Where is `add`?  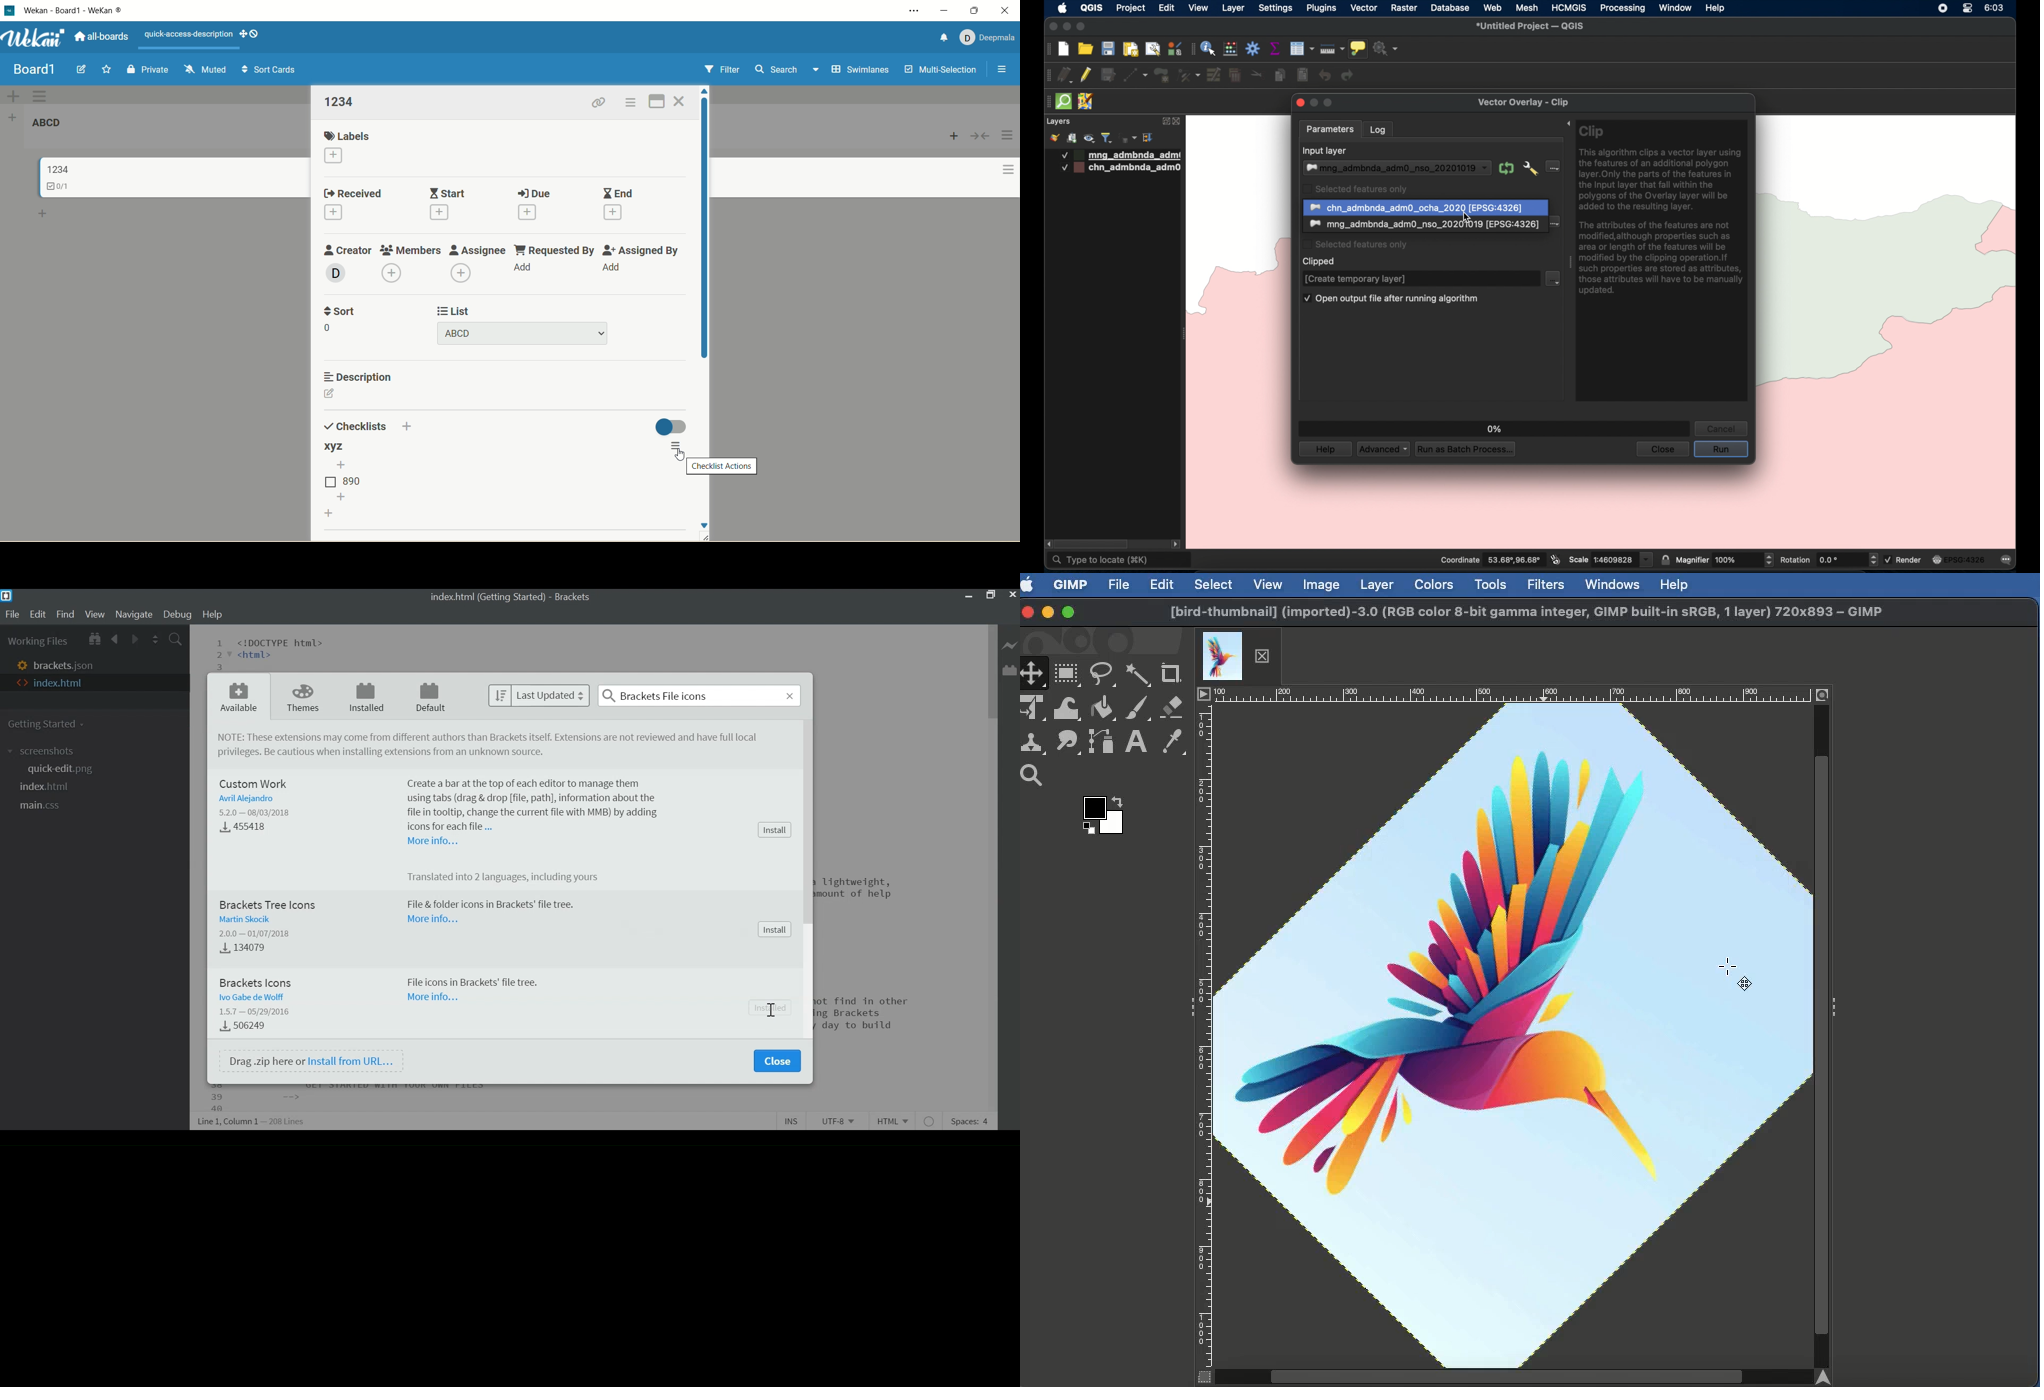 add is located at coordinates (465, 274).